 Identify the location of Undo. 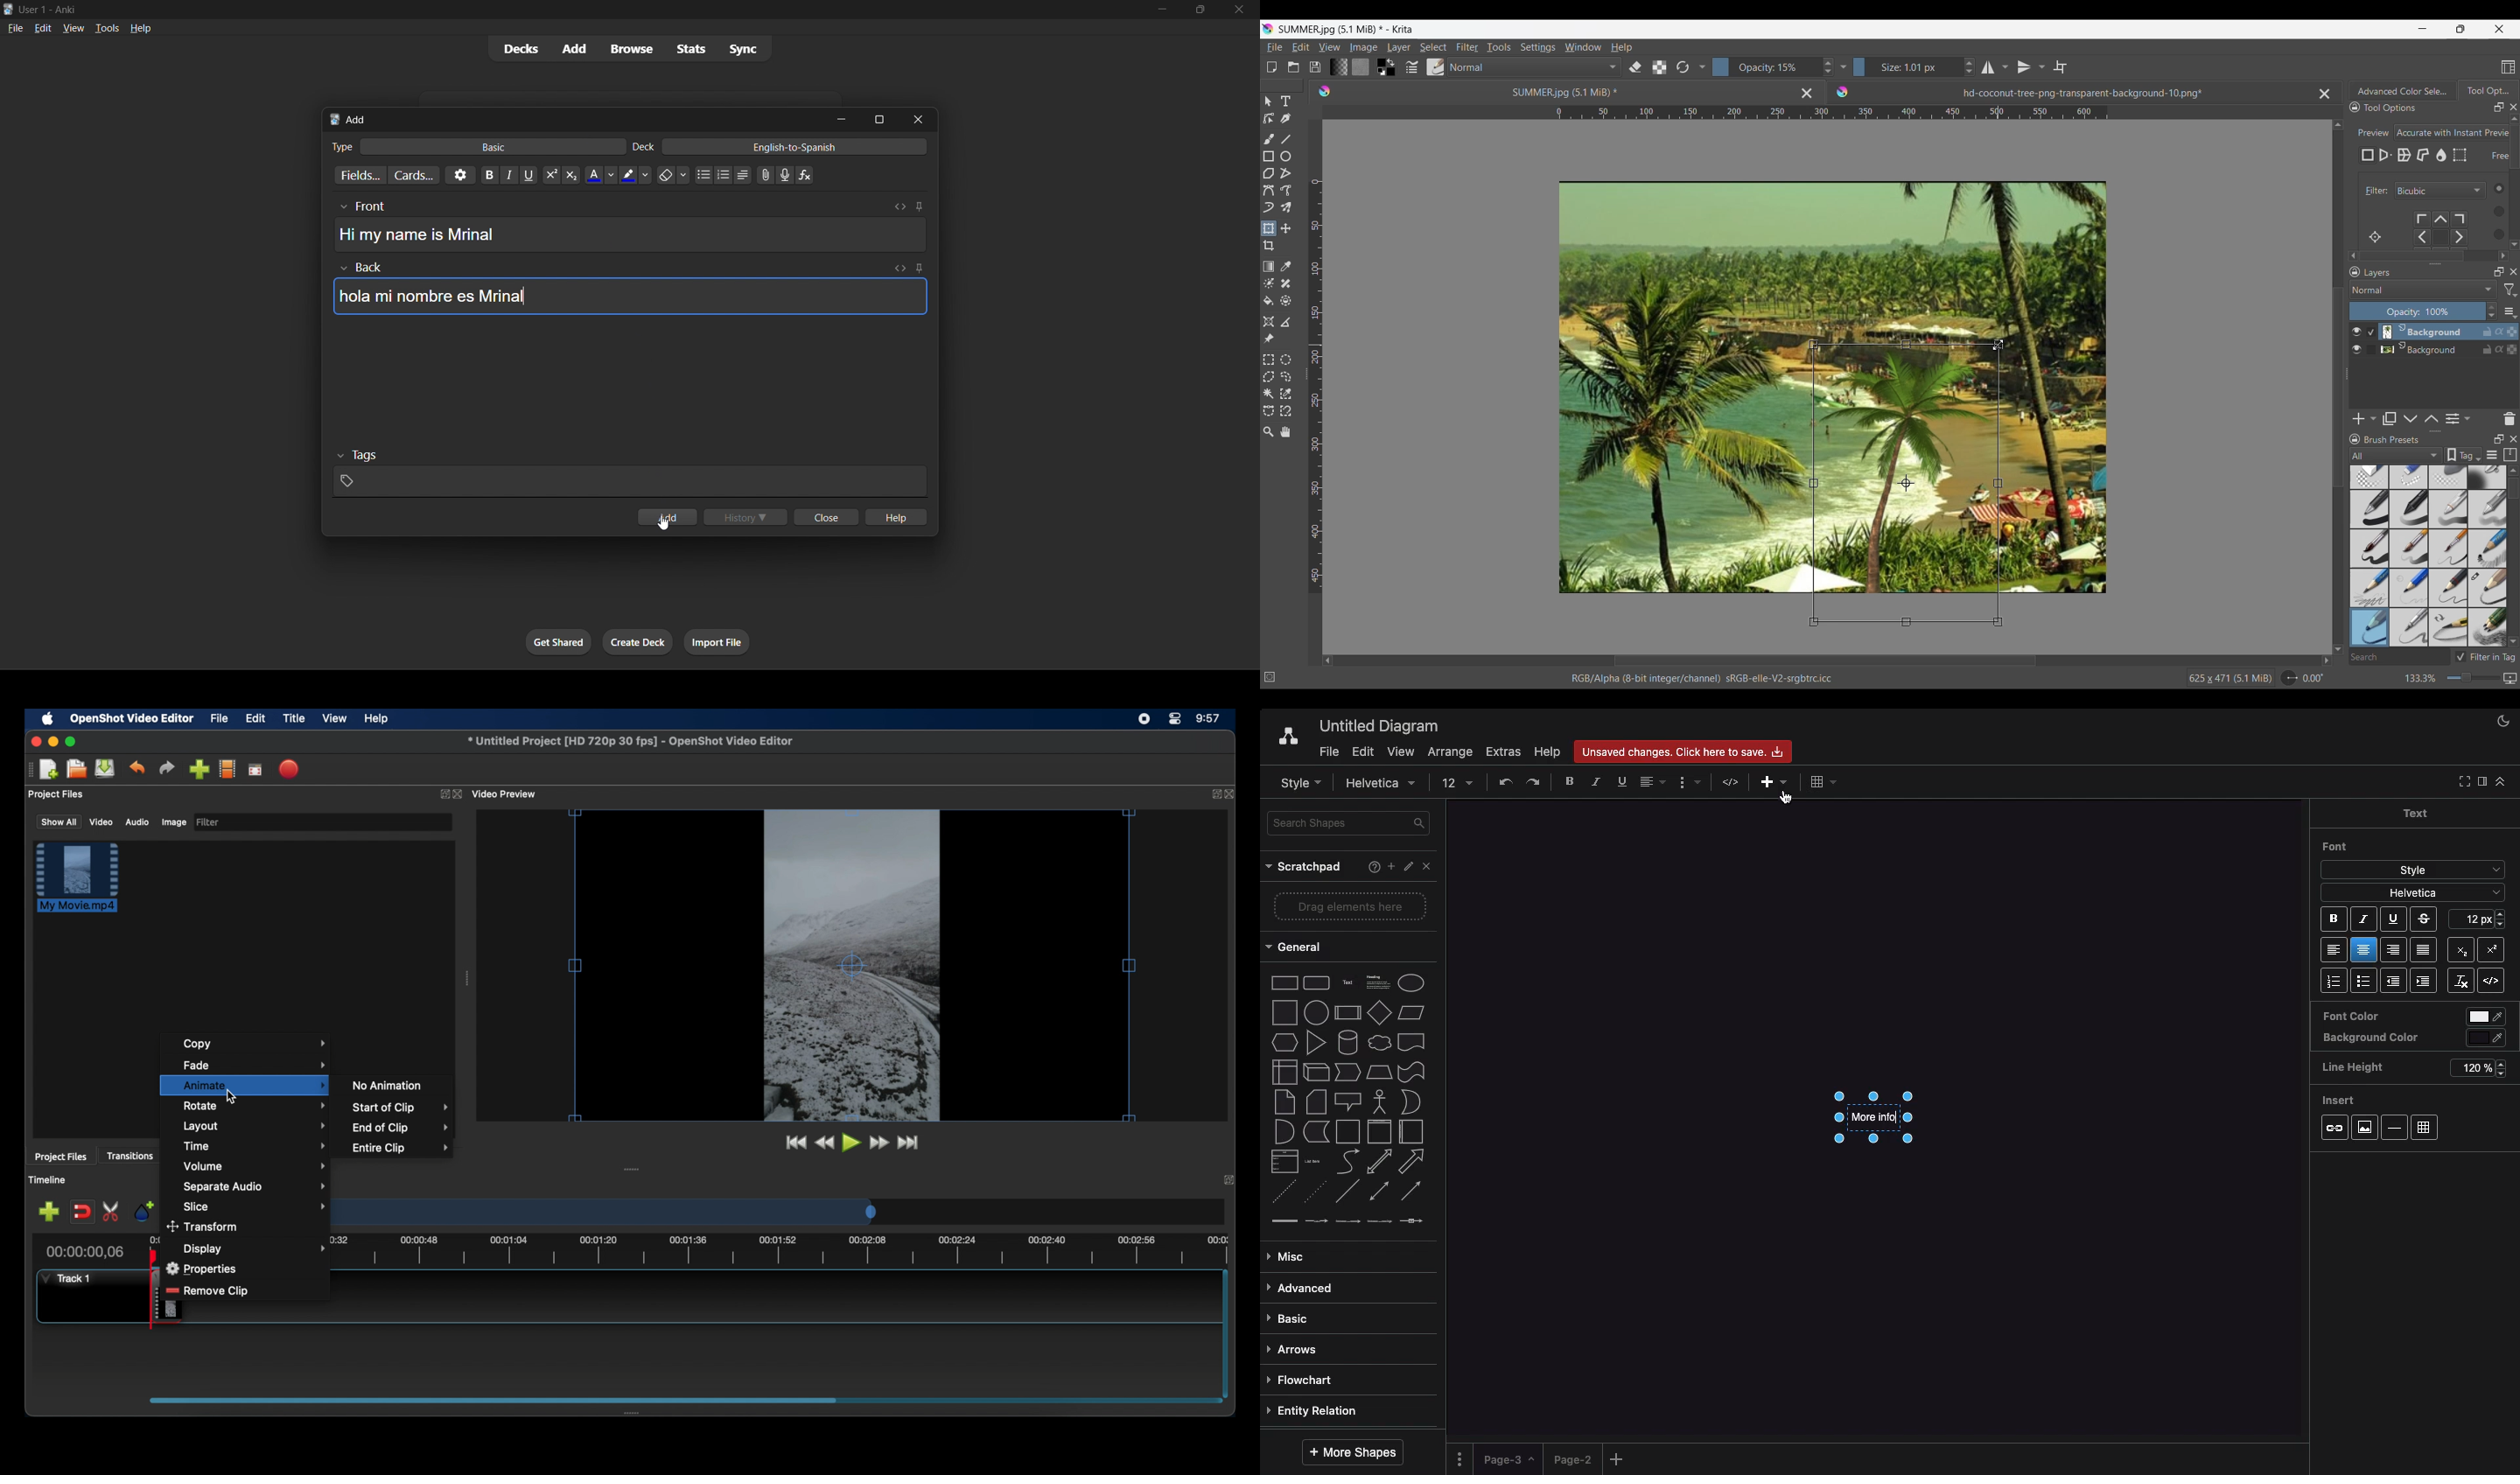
(1505, 781).